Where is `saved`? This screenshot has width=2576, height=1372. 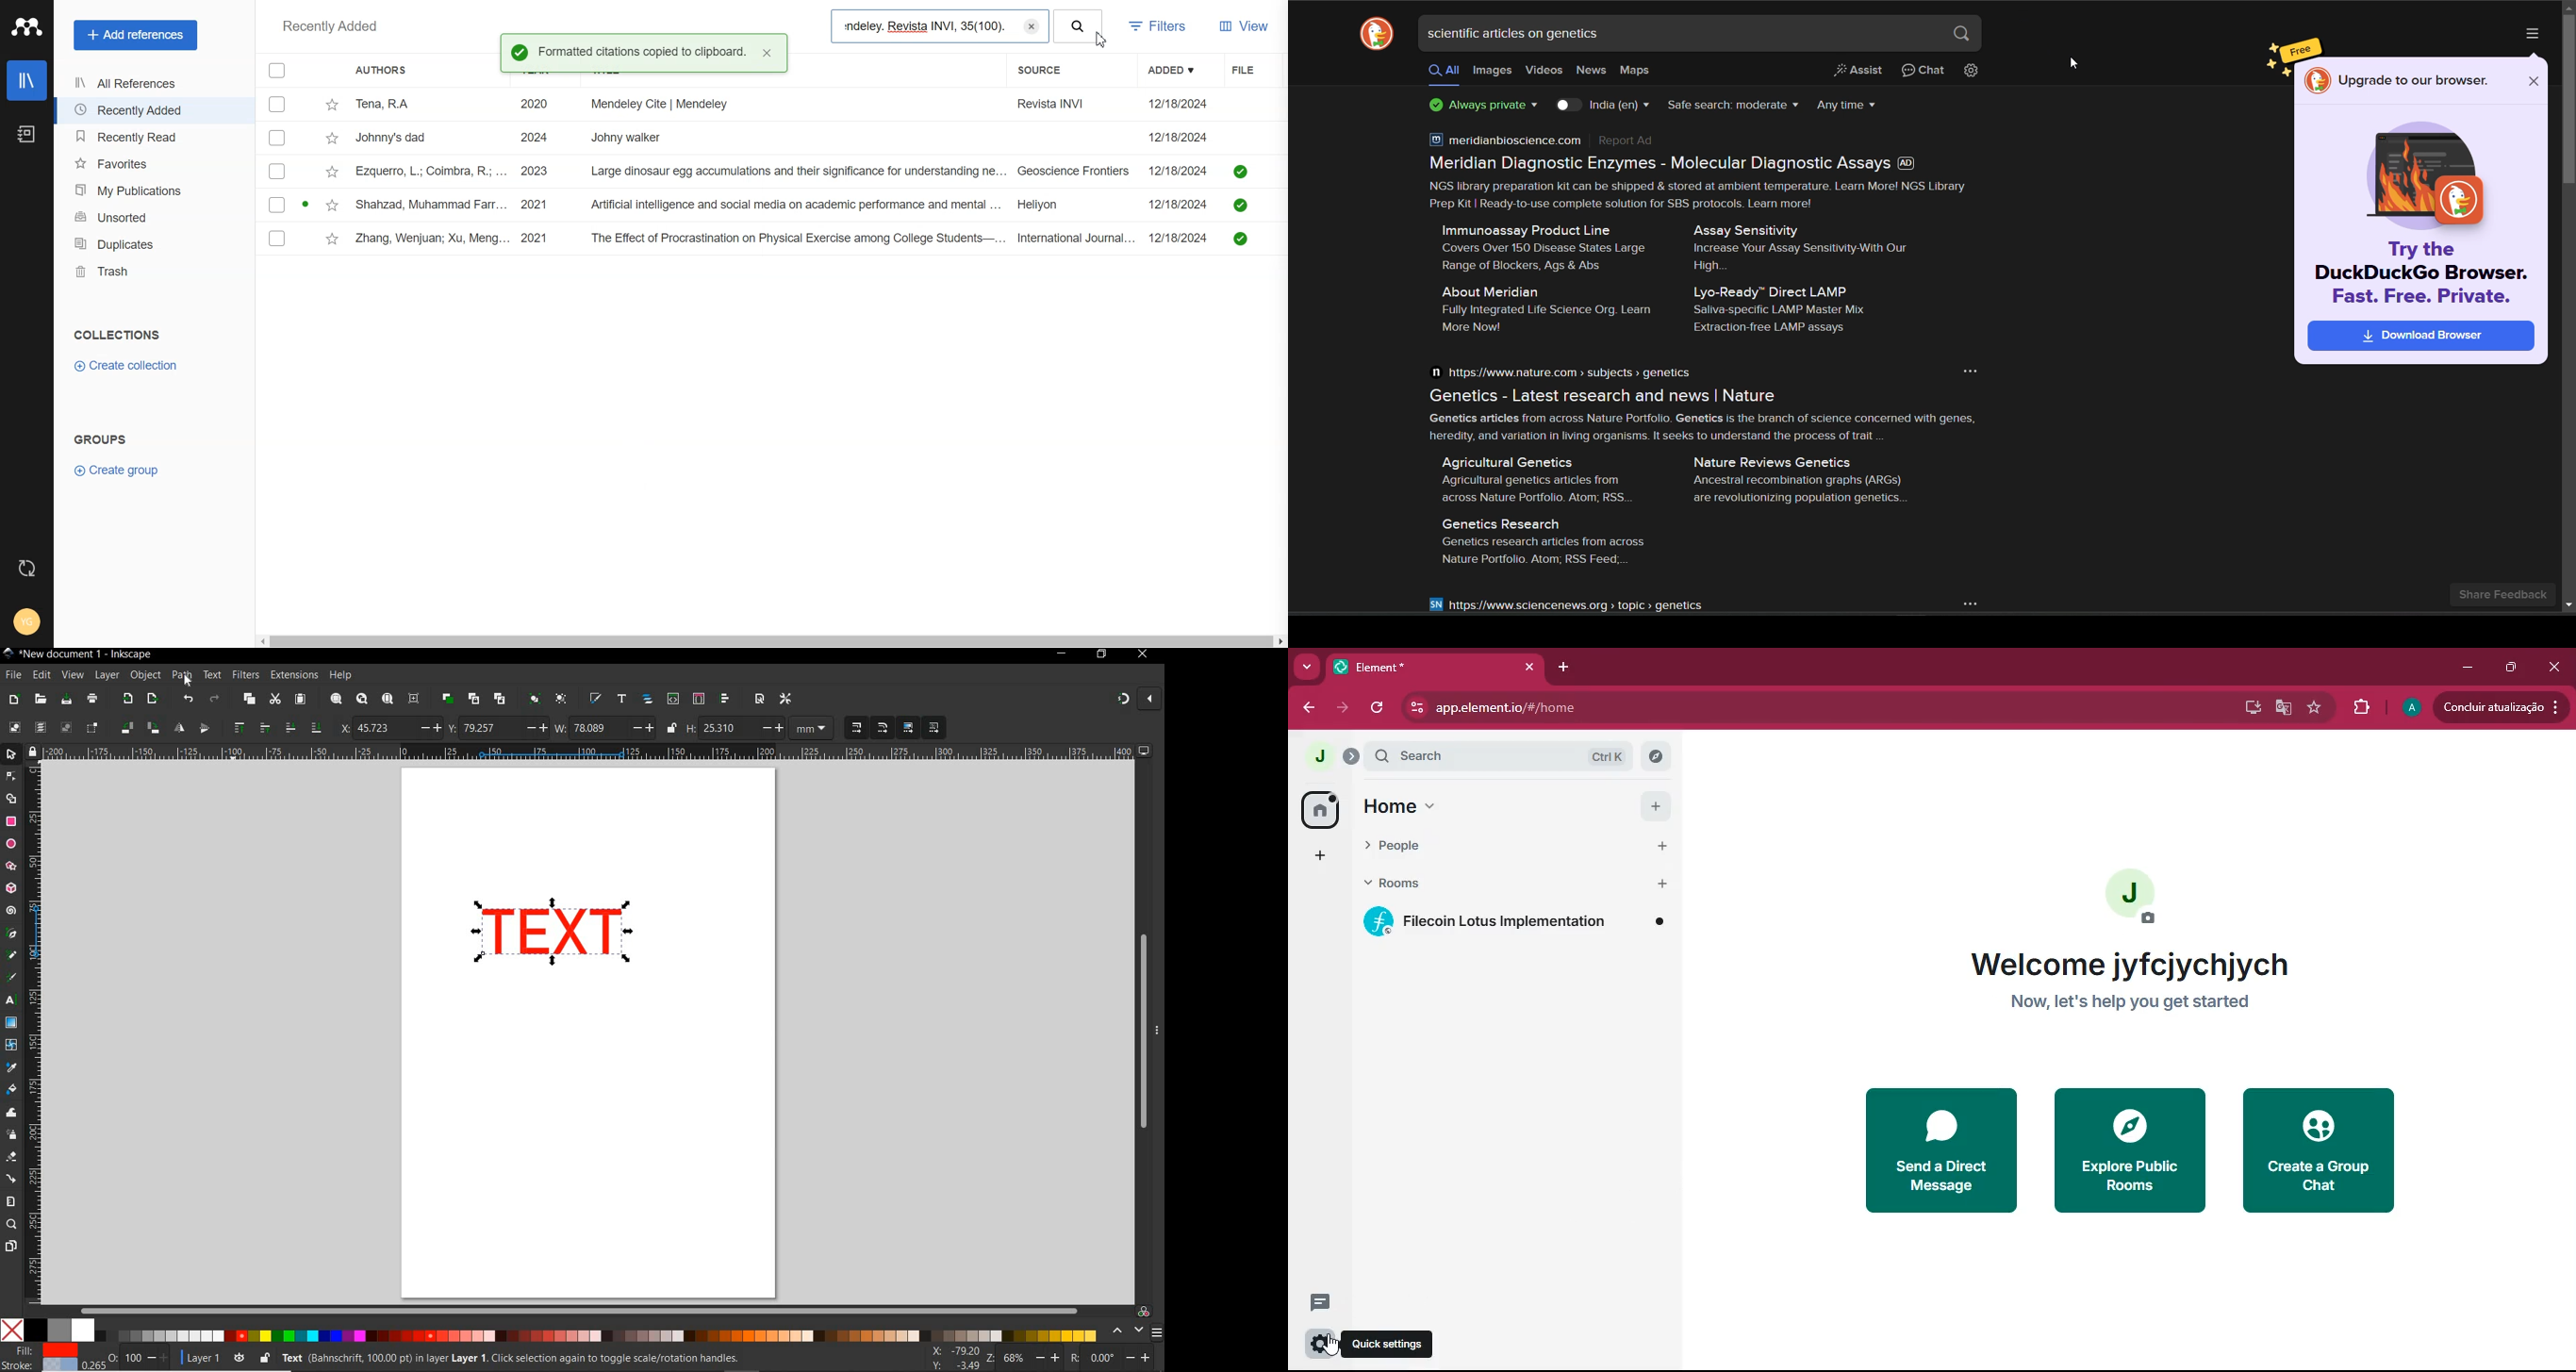 saved is located at coordinates (1240, 207).